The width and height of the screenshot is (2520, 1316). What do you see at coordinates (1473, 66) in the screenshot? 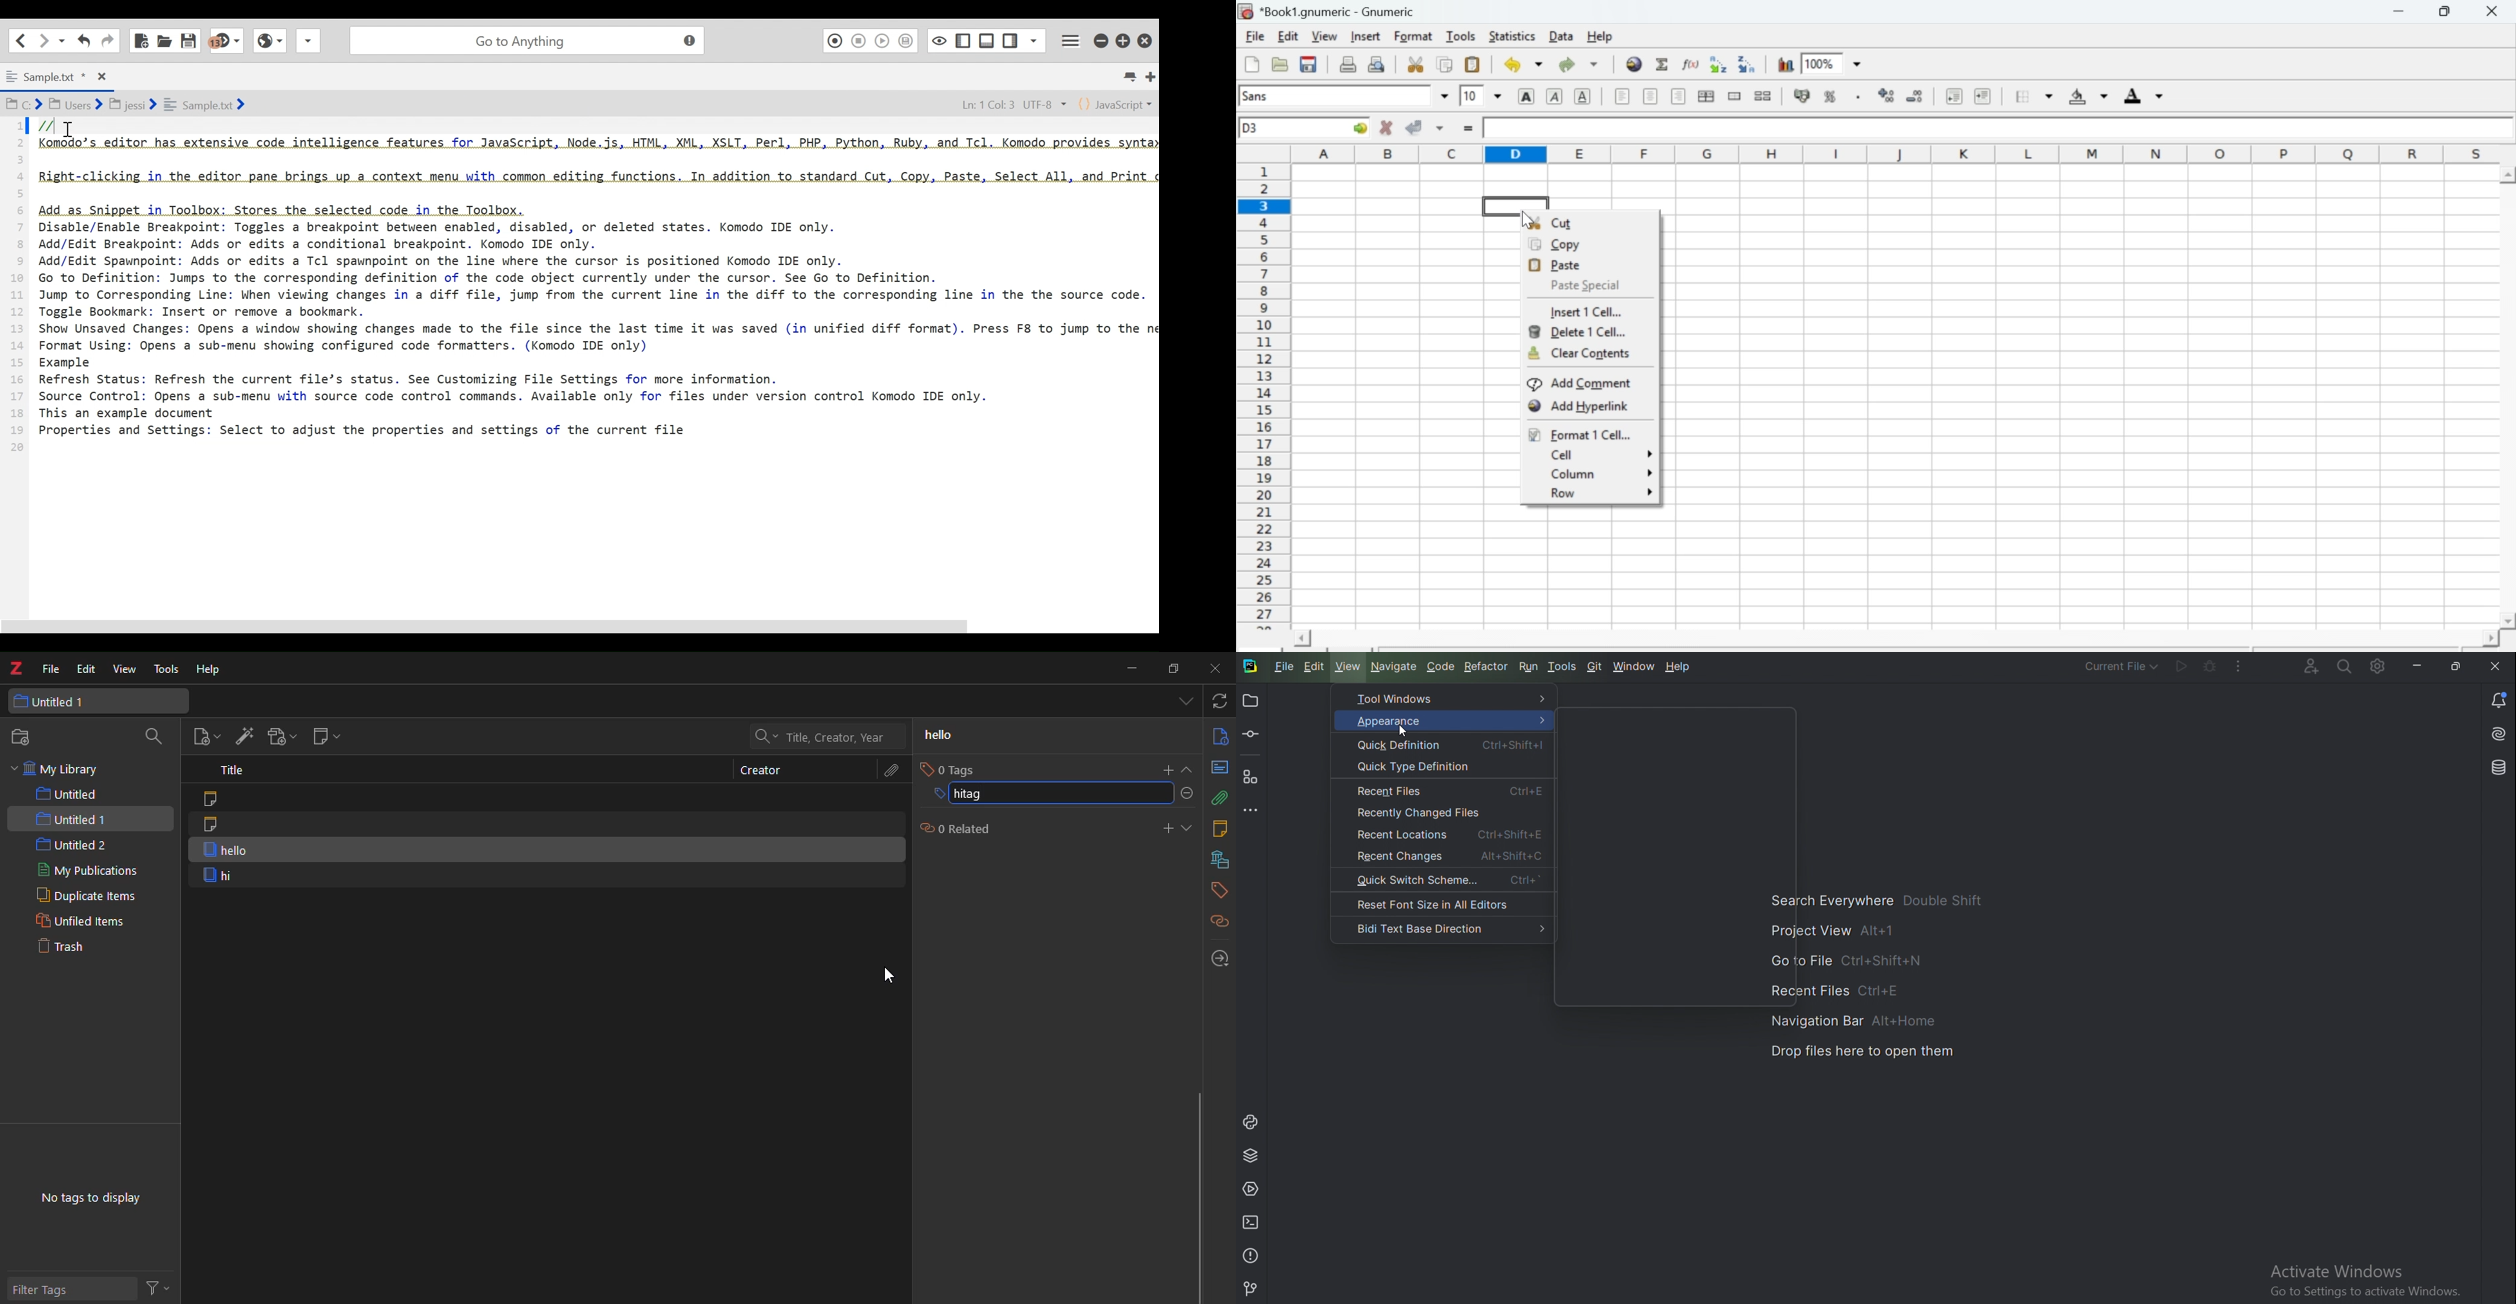
I see `Paste` at bounding box center [1473, 66].